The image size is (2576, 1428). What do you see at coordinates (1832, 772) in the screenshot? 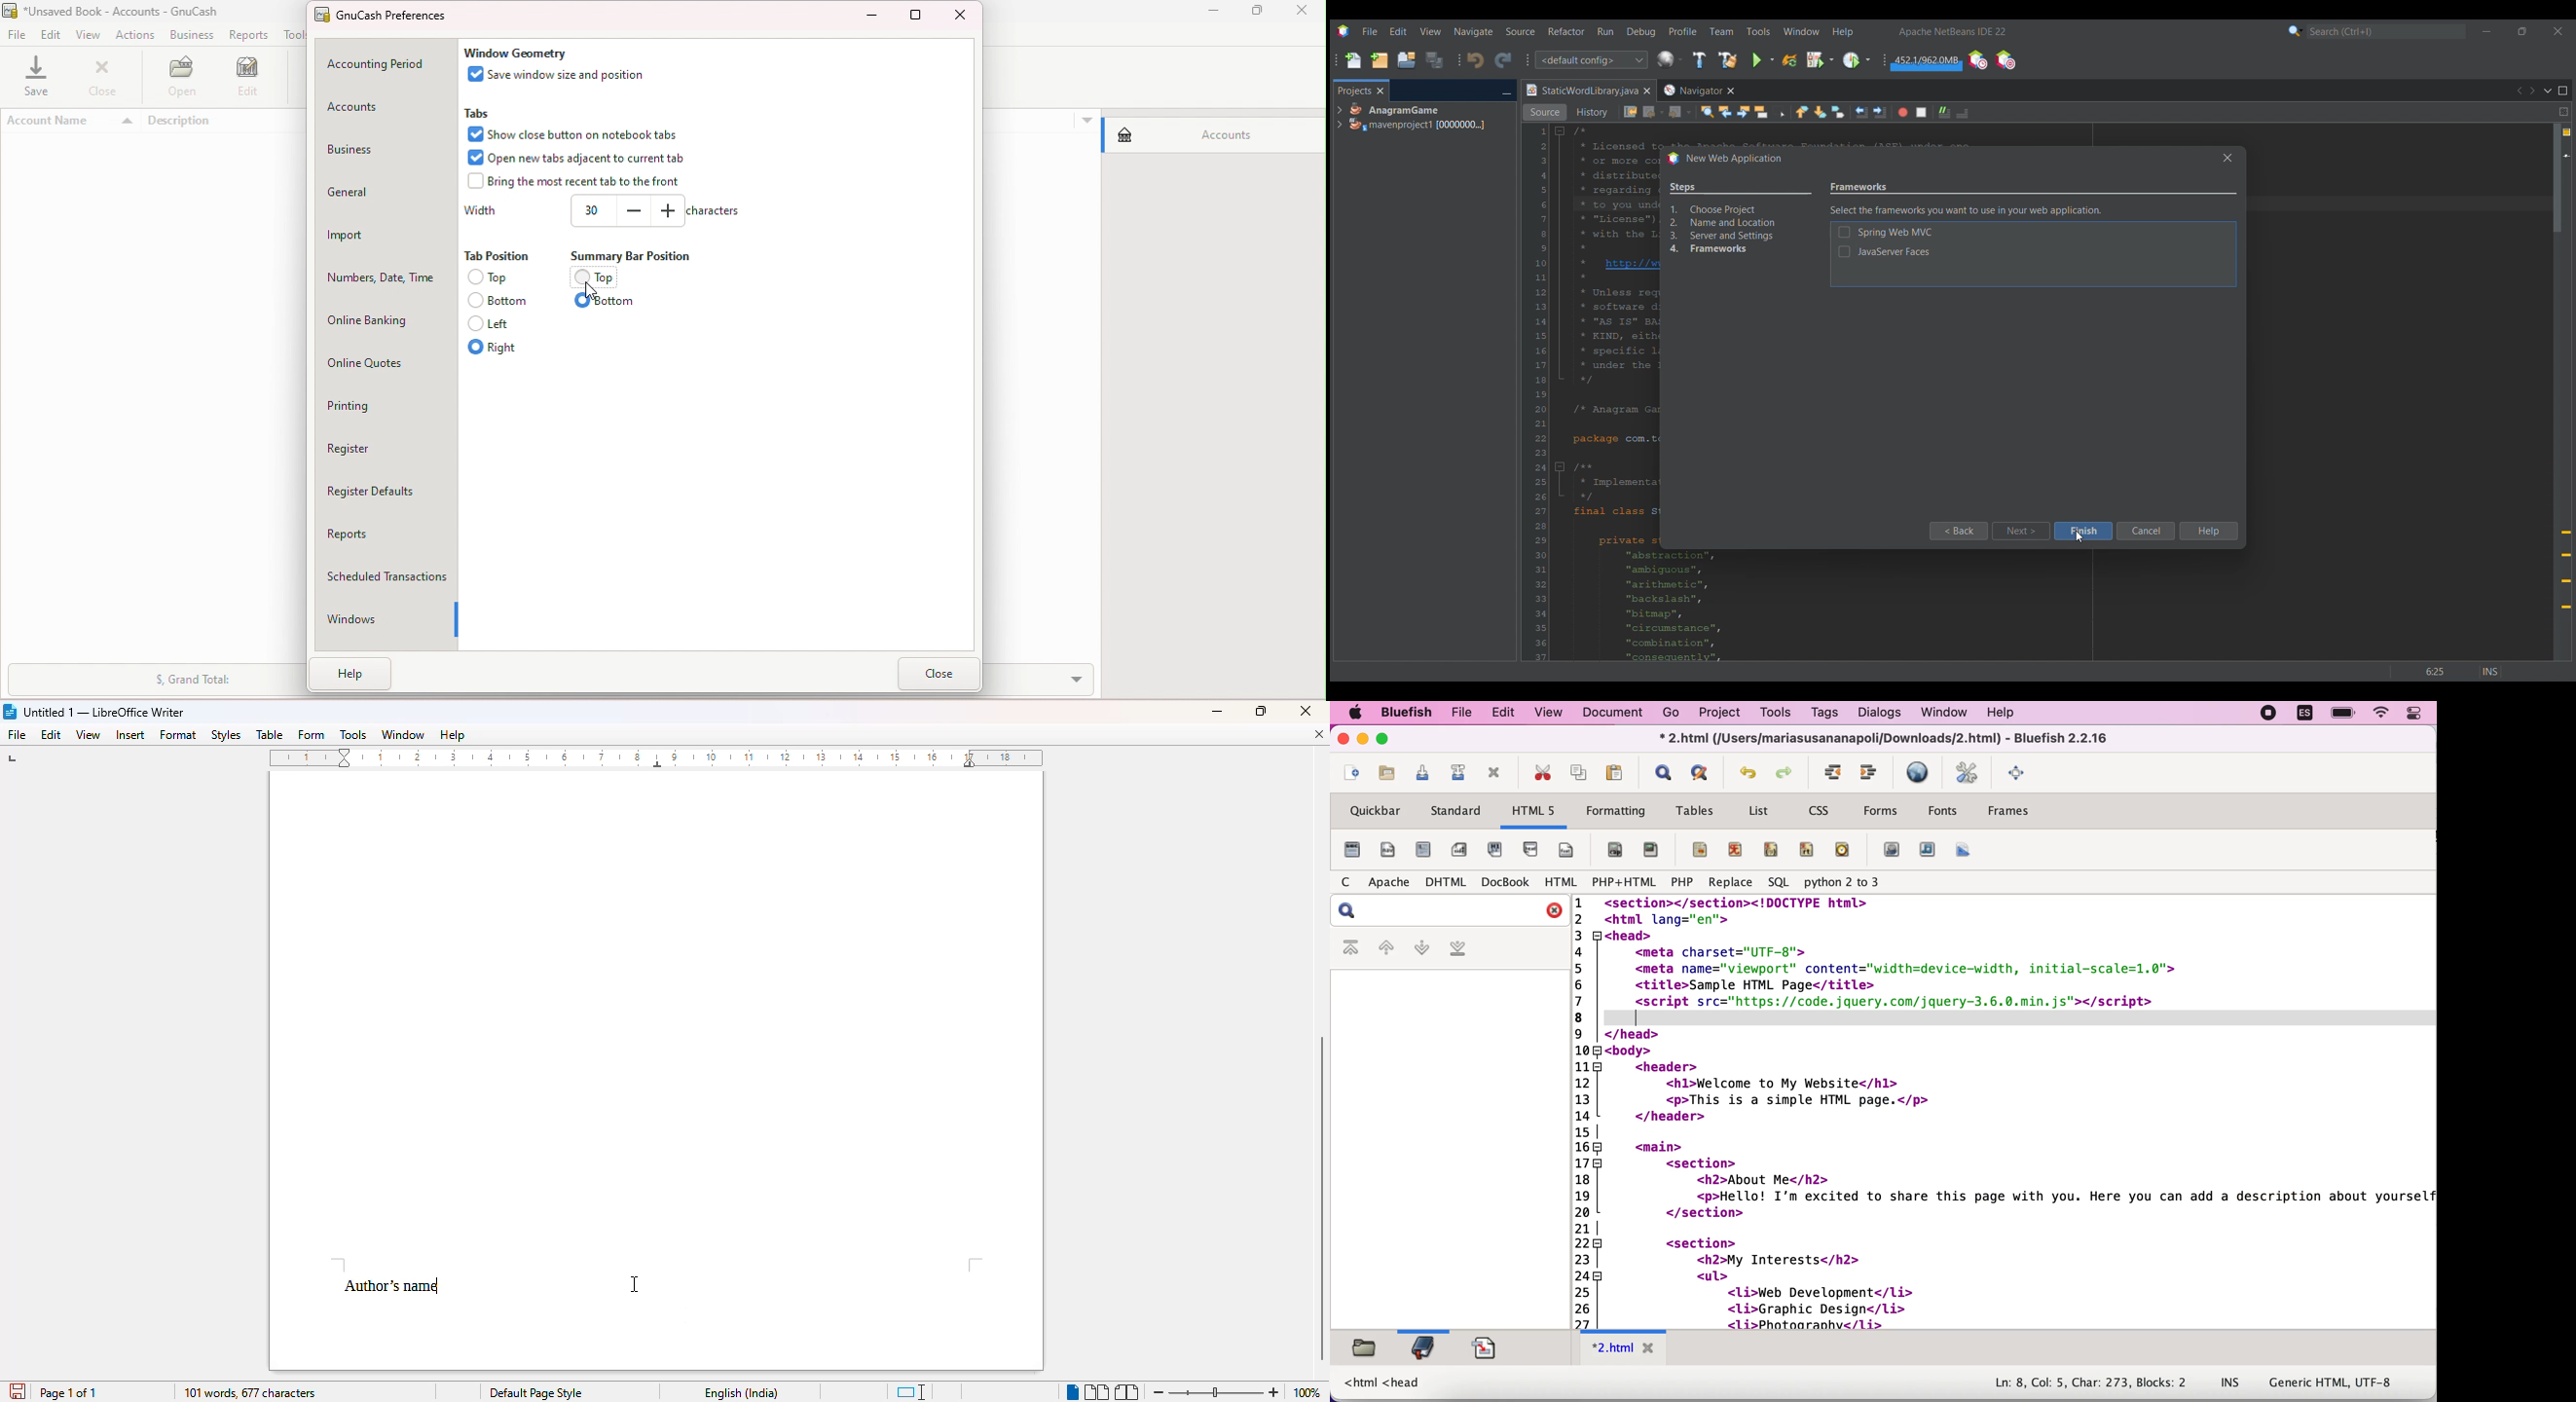
I see `unindent` at bounding box center [1832, 772].